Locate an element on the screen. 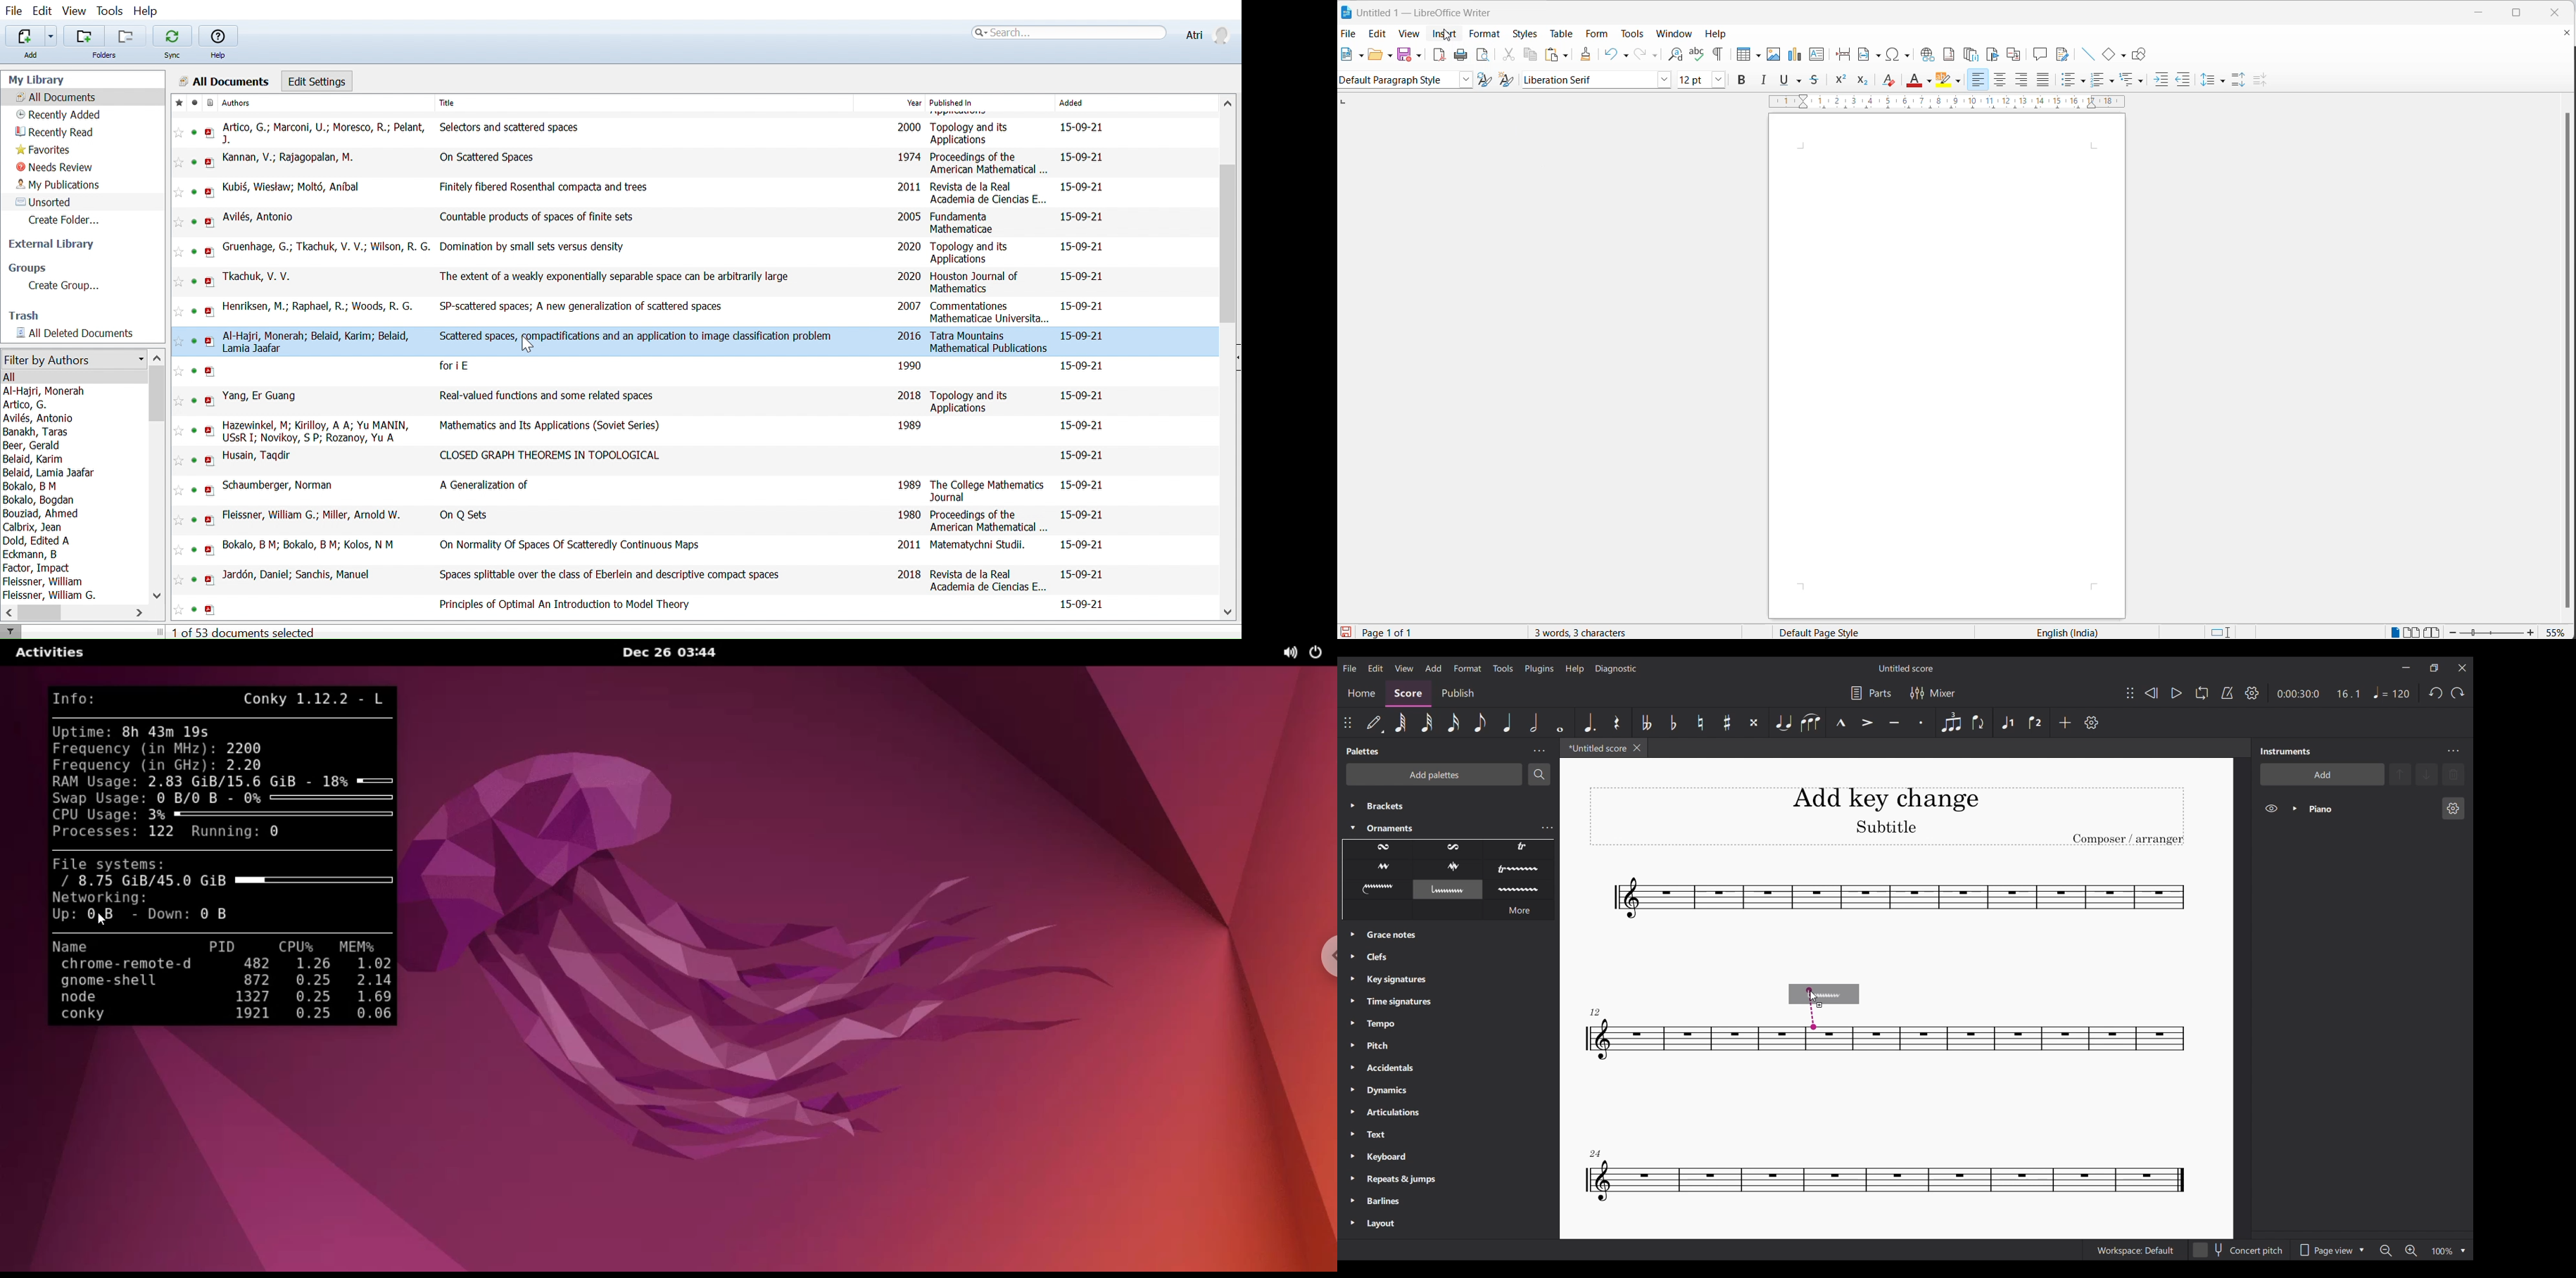 Image resolution: width=2576 pixels, height=1288 pixels. Reading status is located at coordinates (195, 103).